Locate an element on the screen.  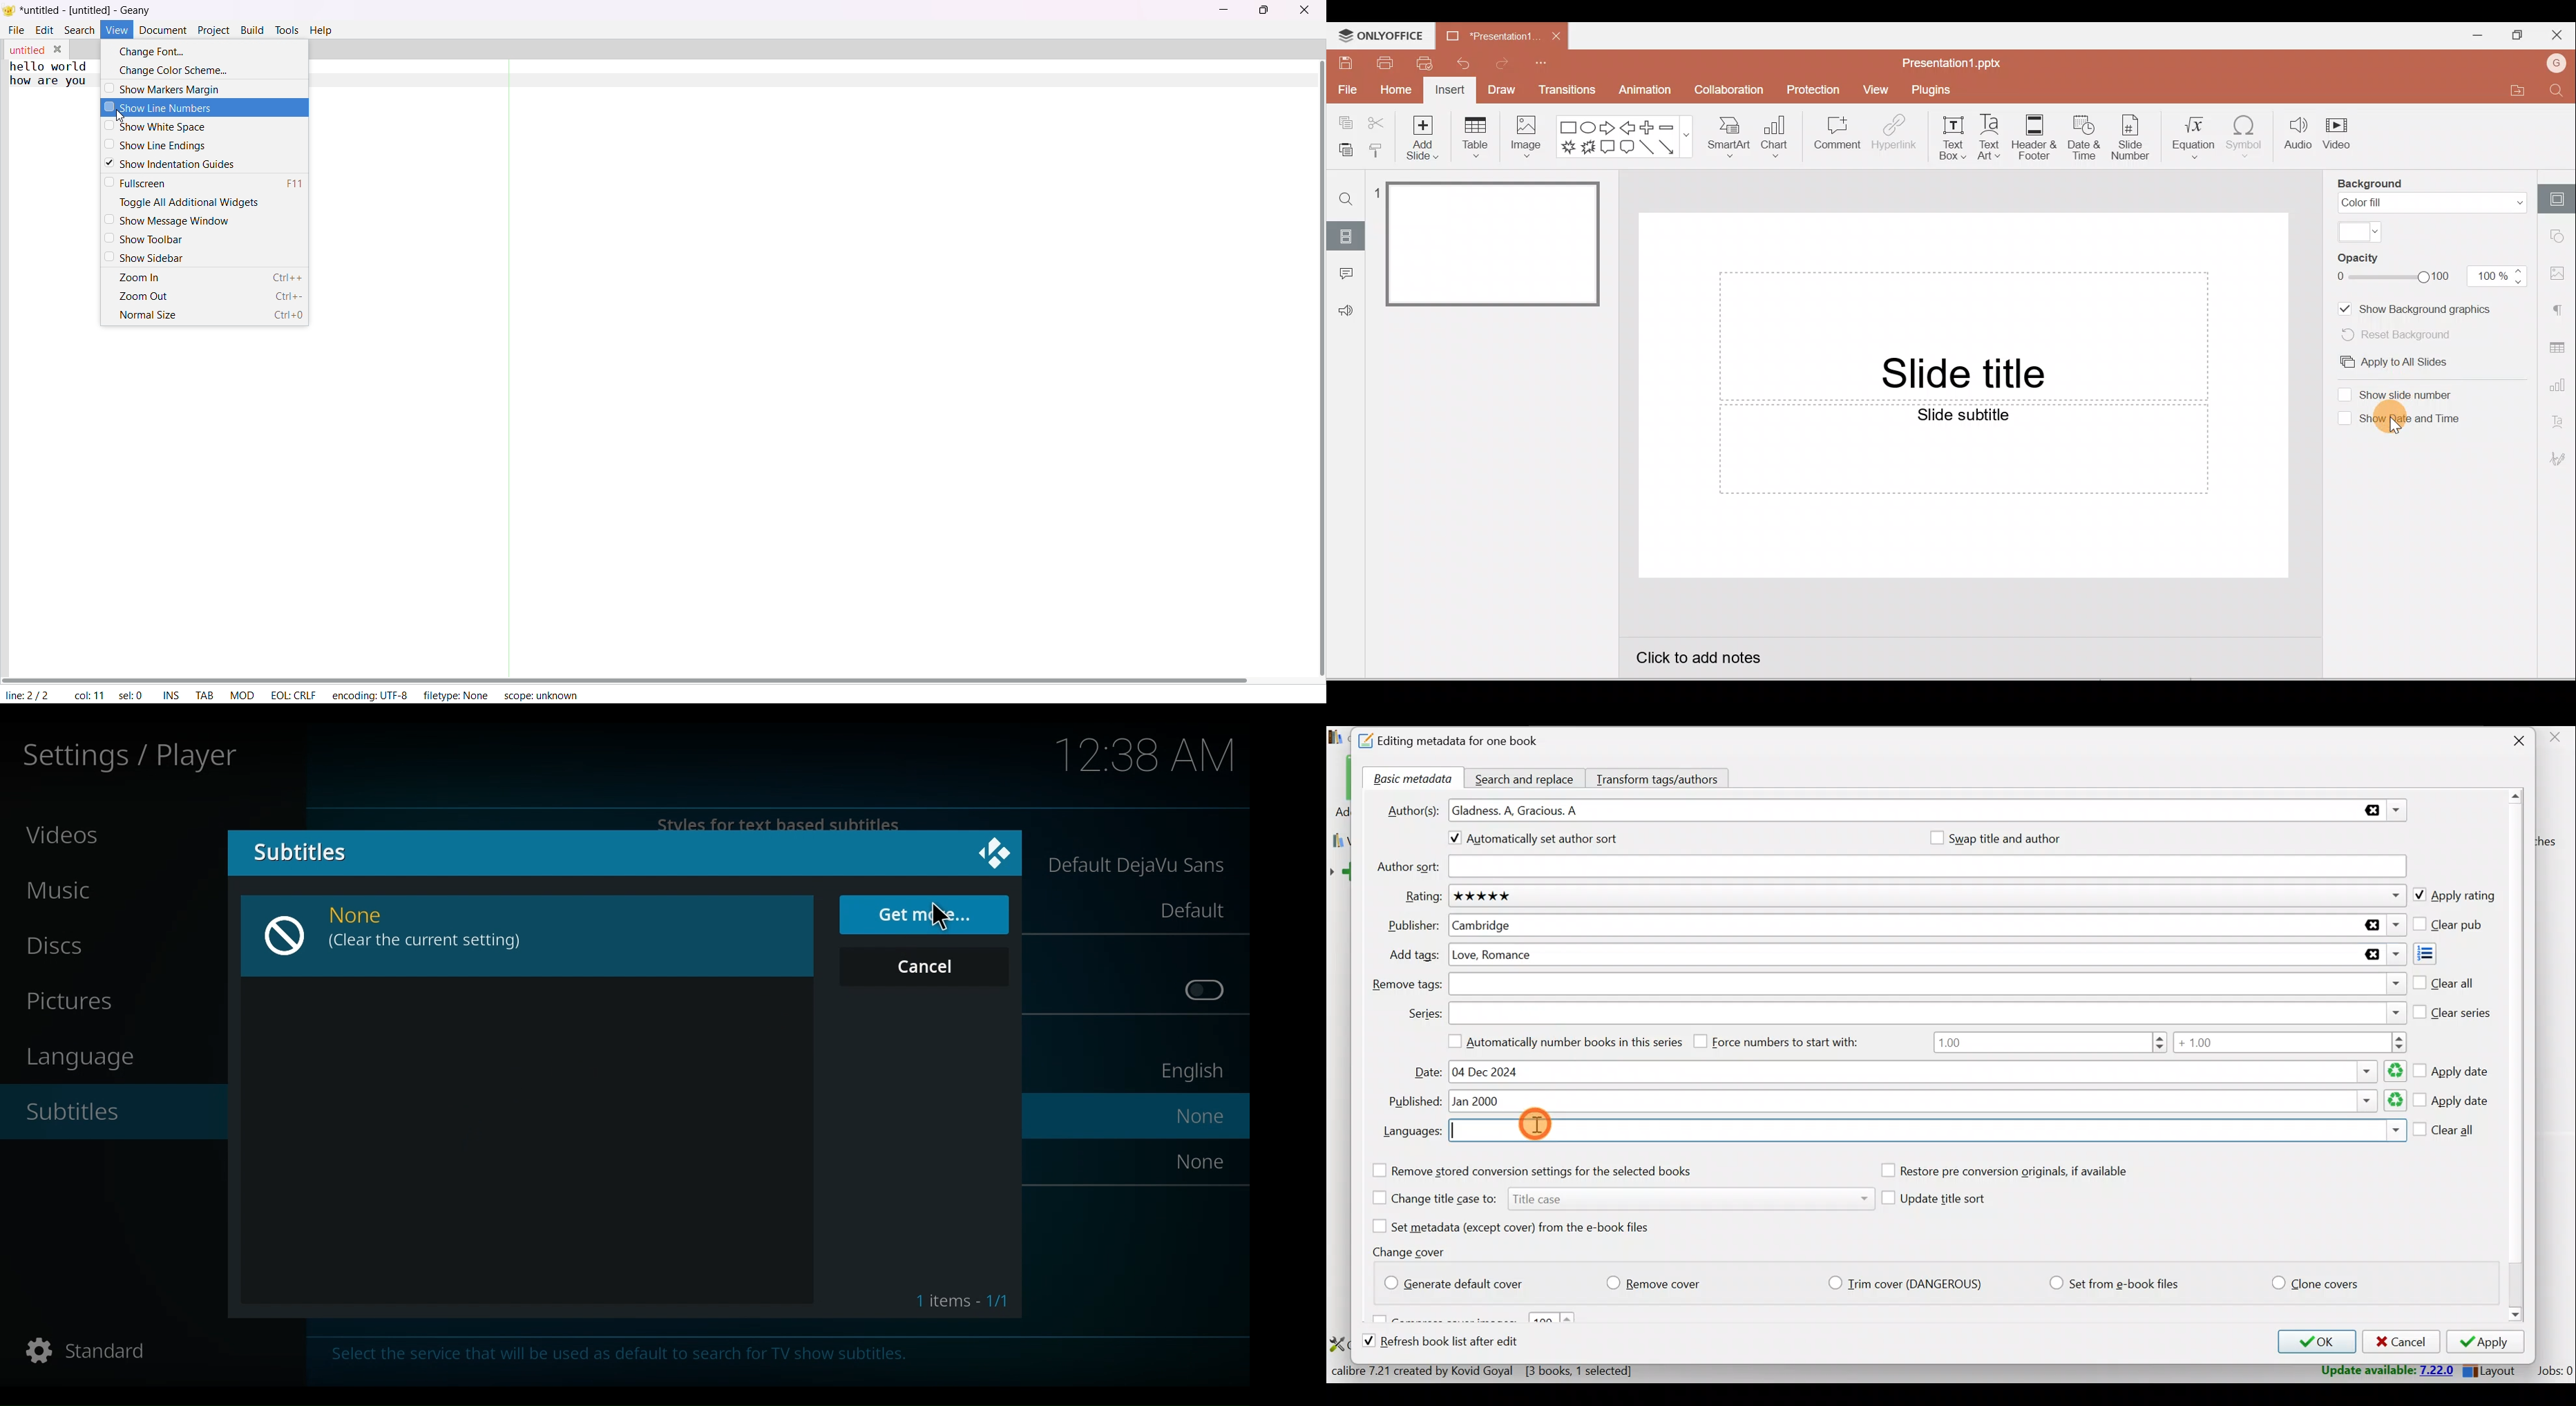
Master slide 4 is located at coordinates (1509, 608).